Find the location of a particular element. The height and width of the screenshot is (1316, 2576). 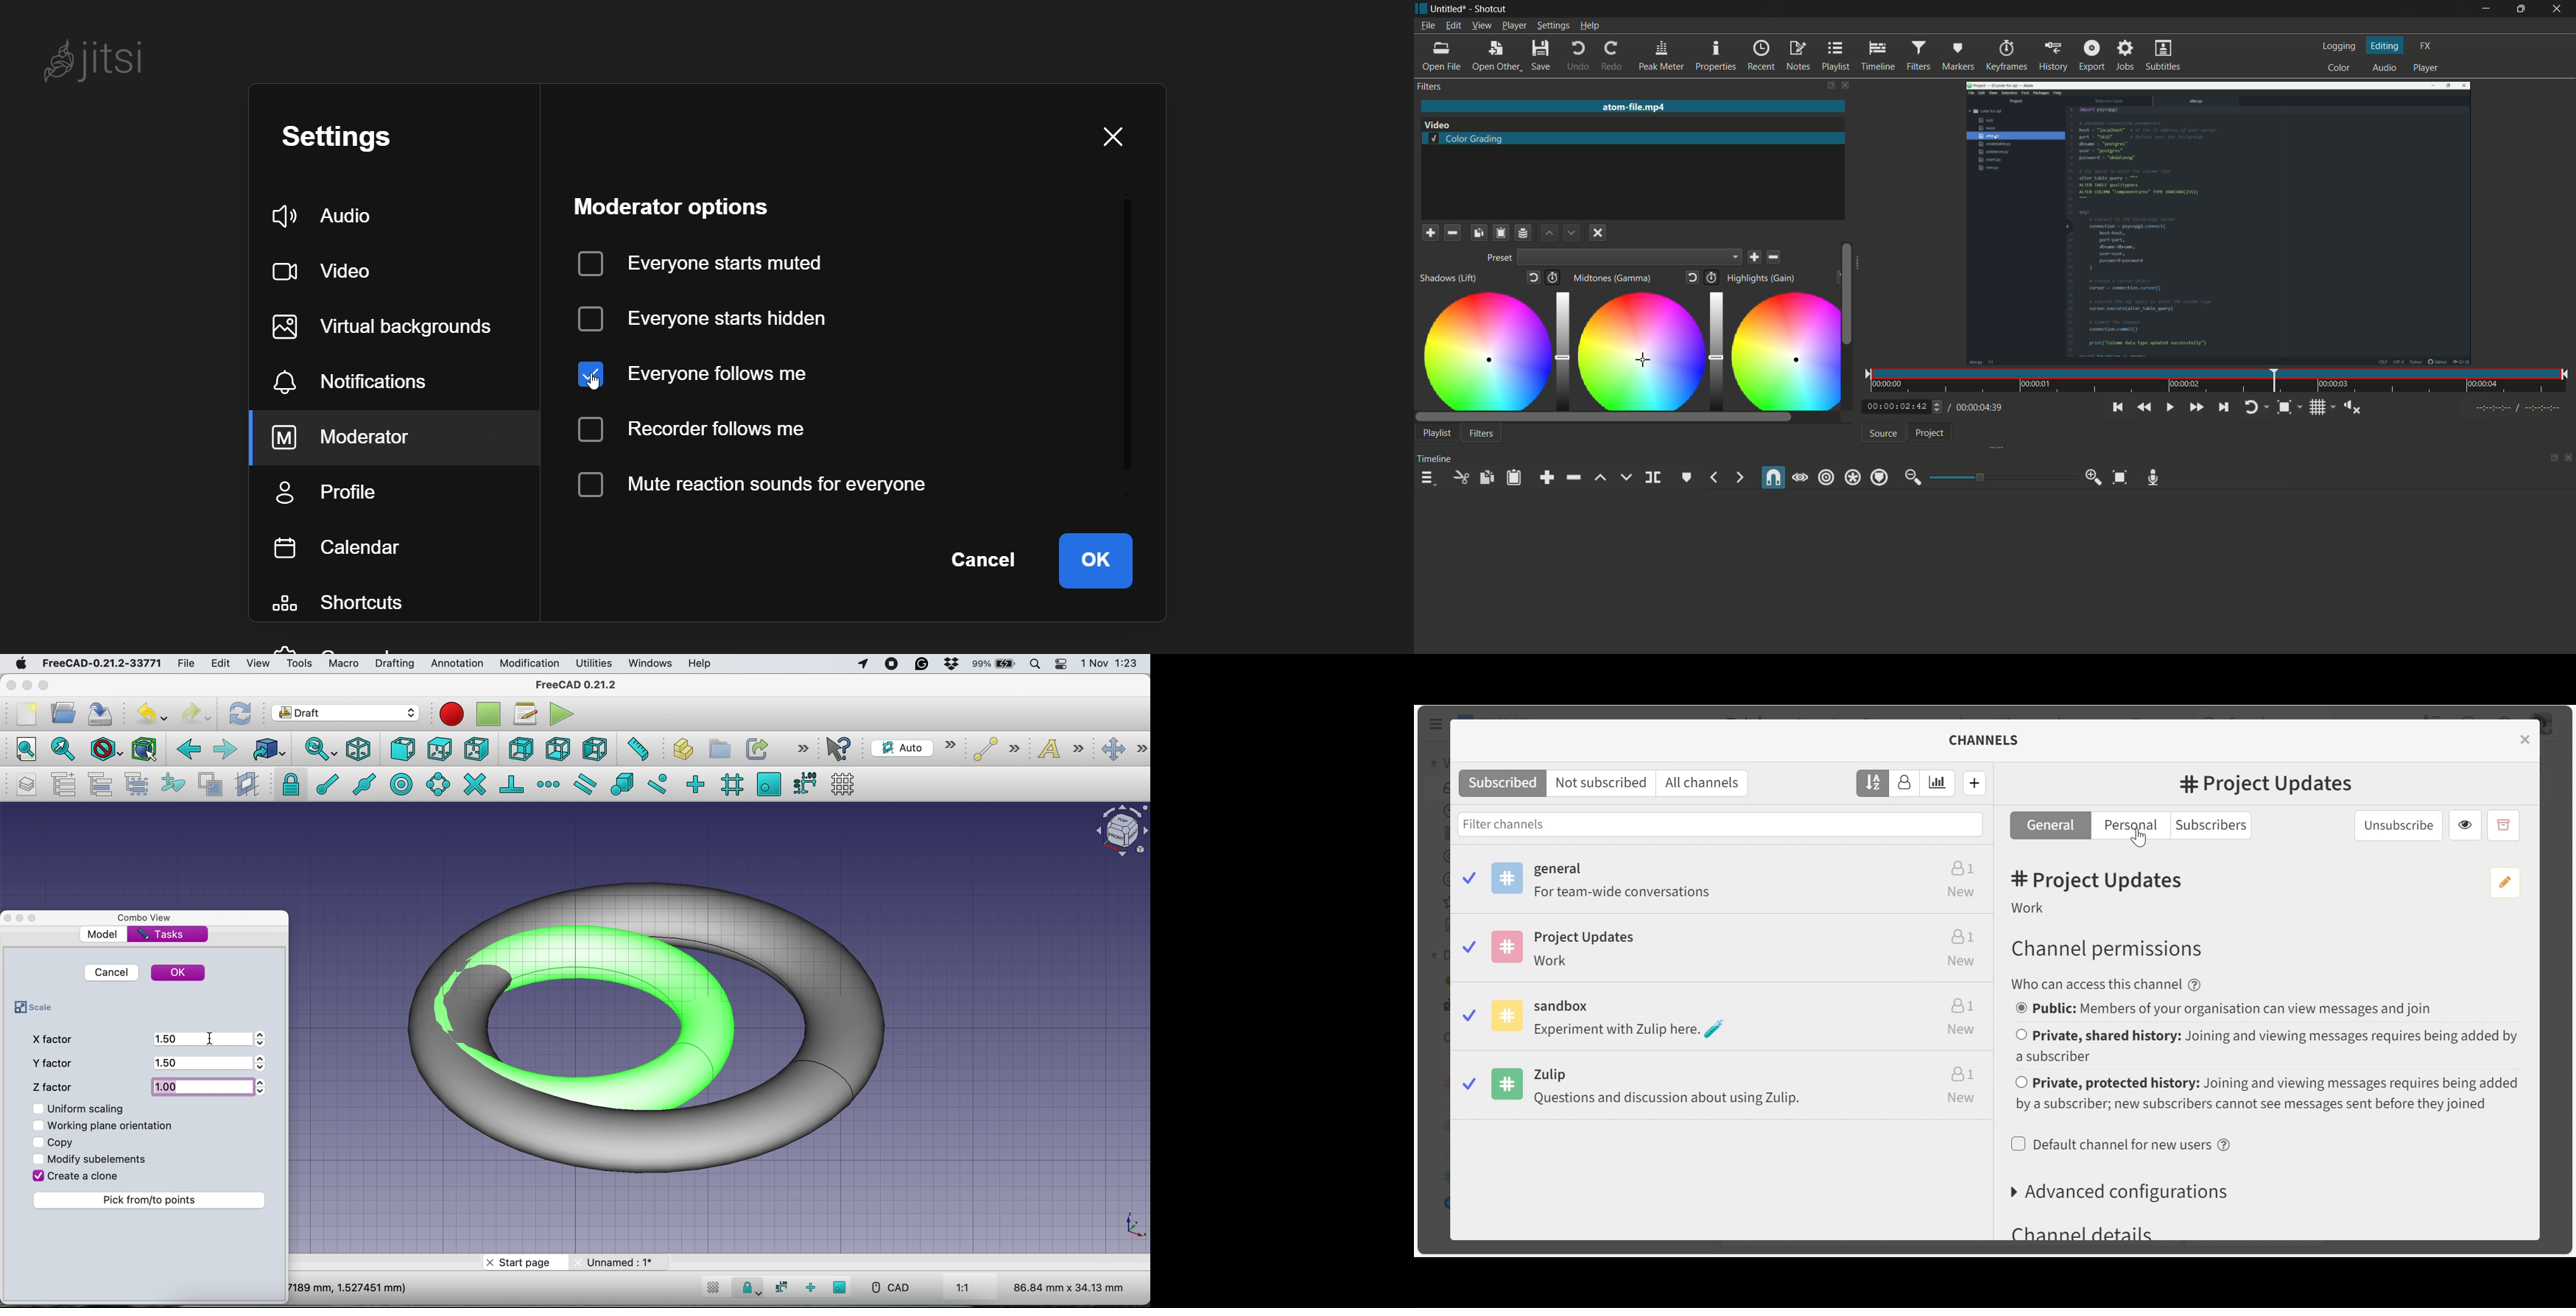

working plane orientation is located at coordinates (115, 1125).